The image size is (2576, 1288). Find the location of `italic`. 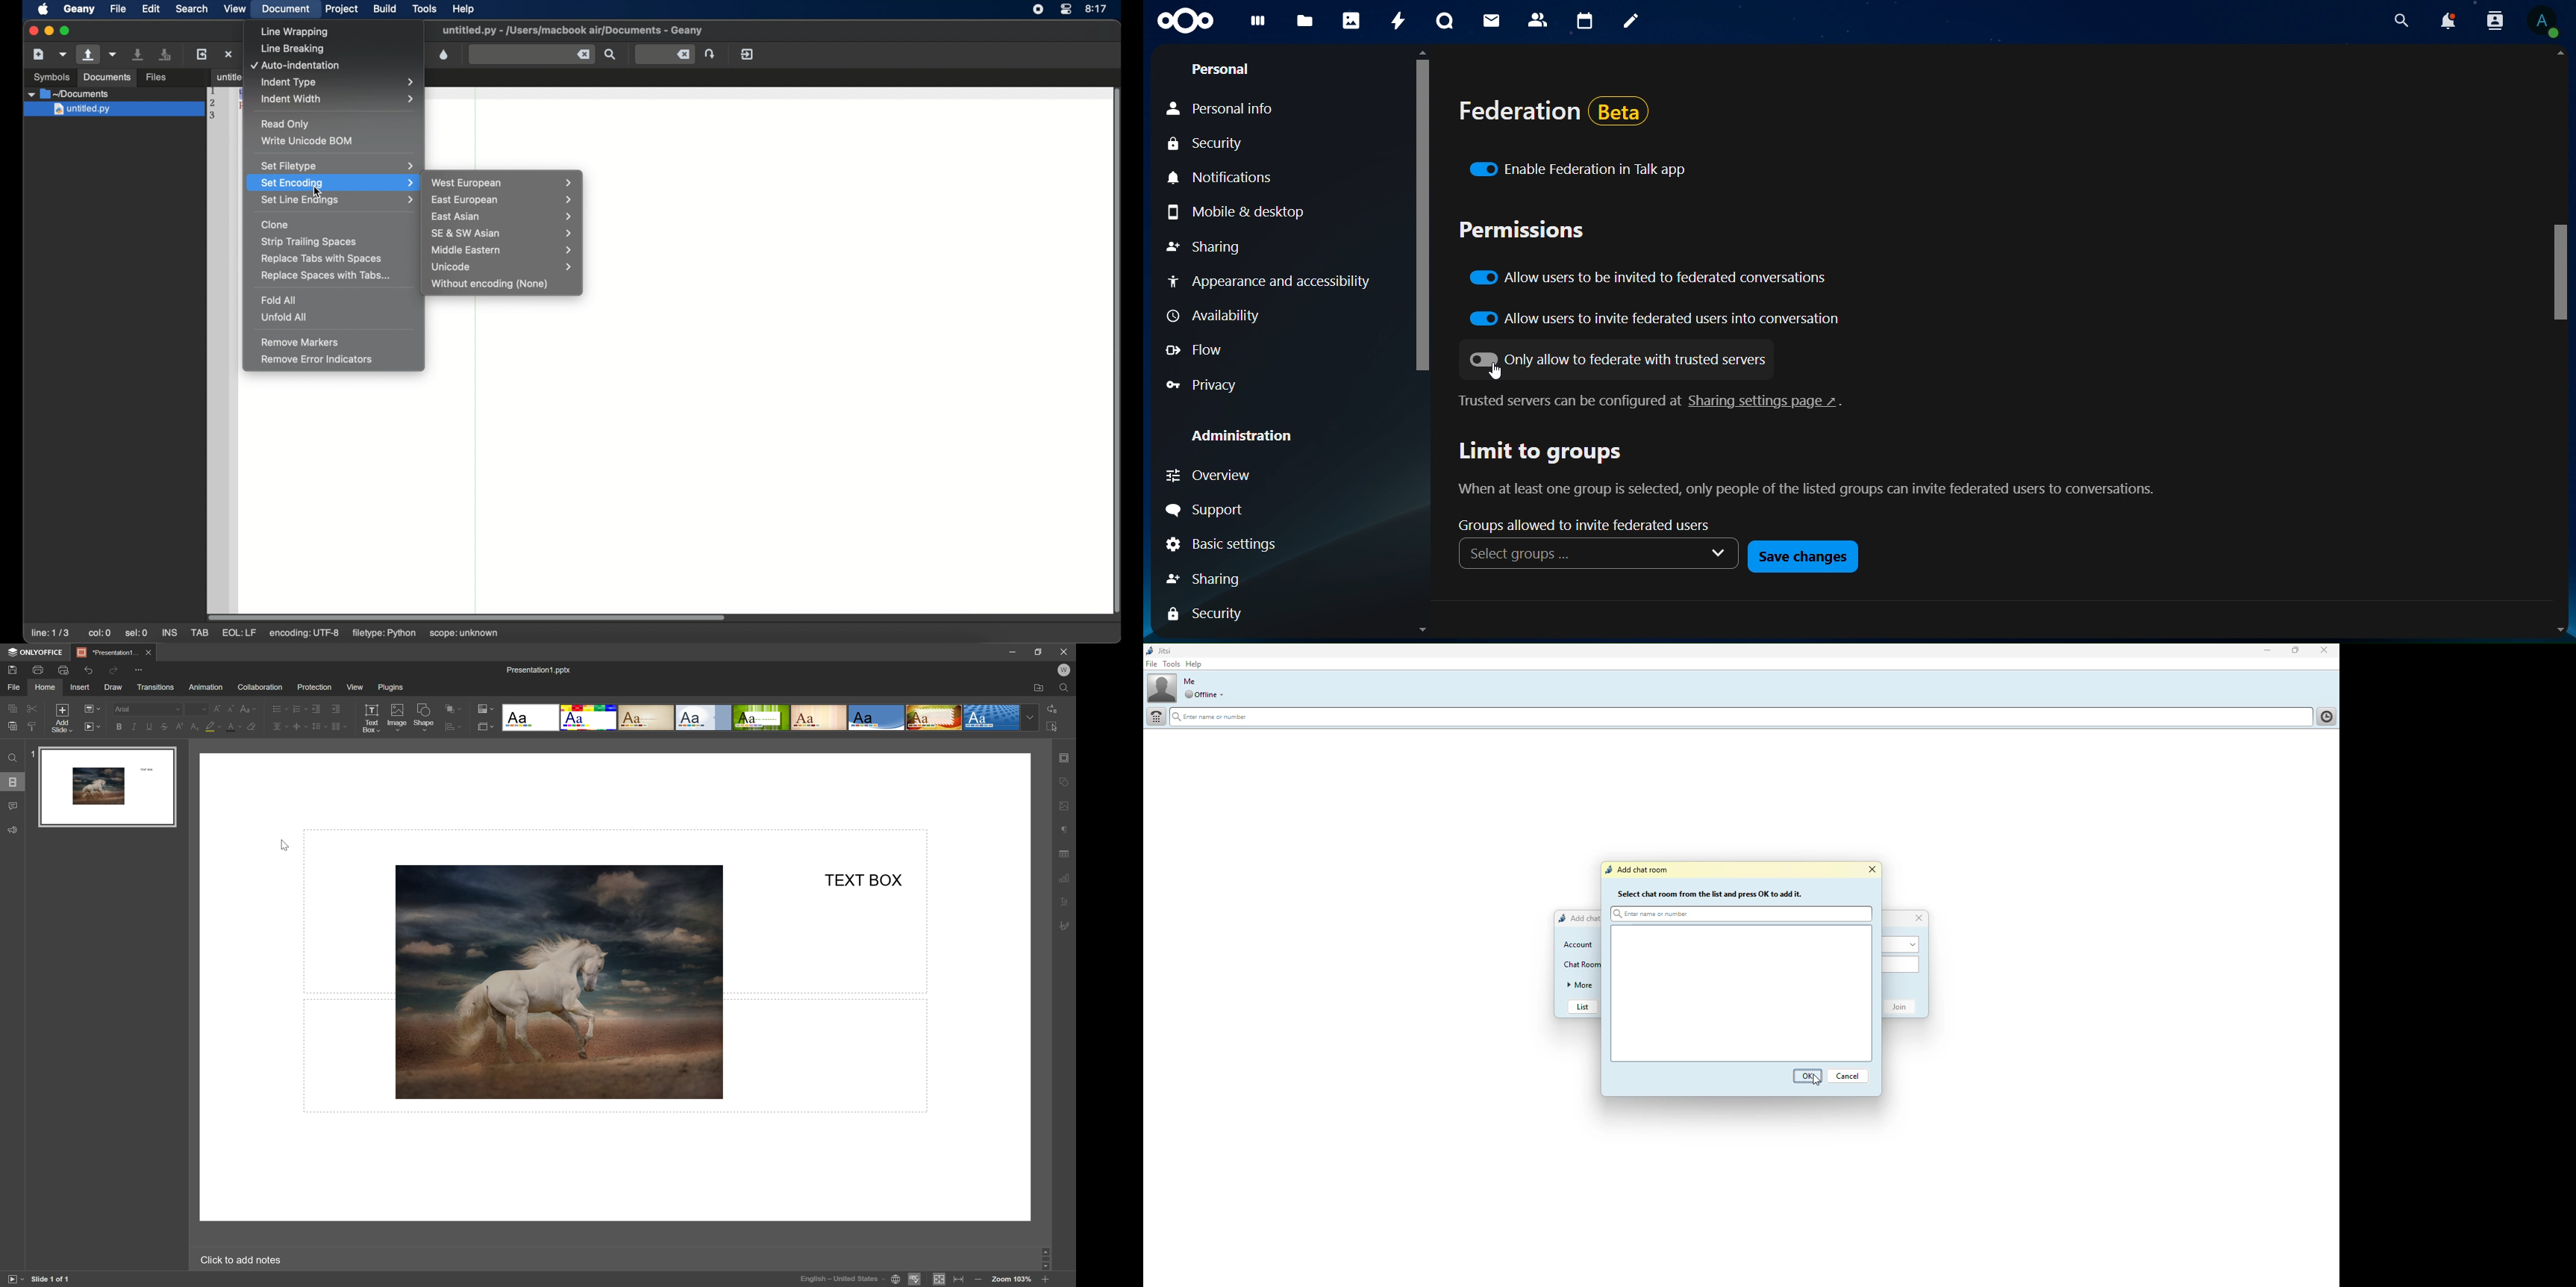

italic is located at coordinates (134, 726).